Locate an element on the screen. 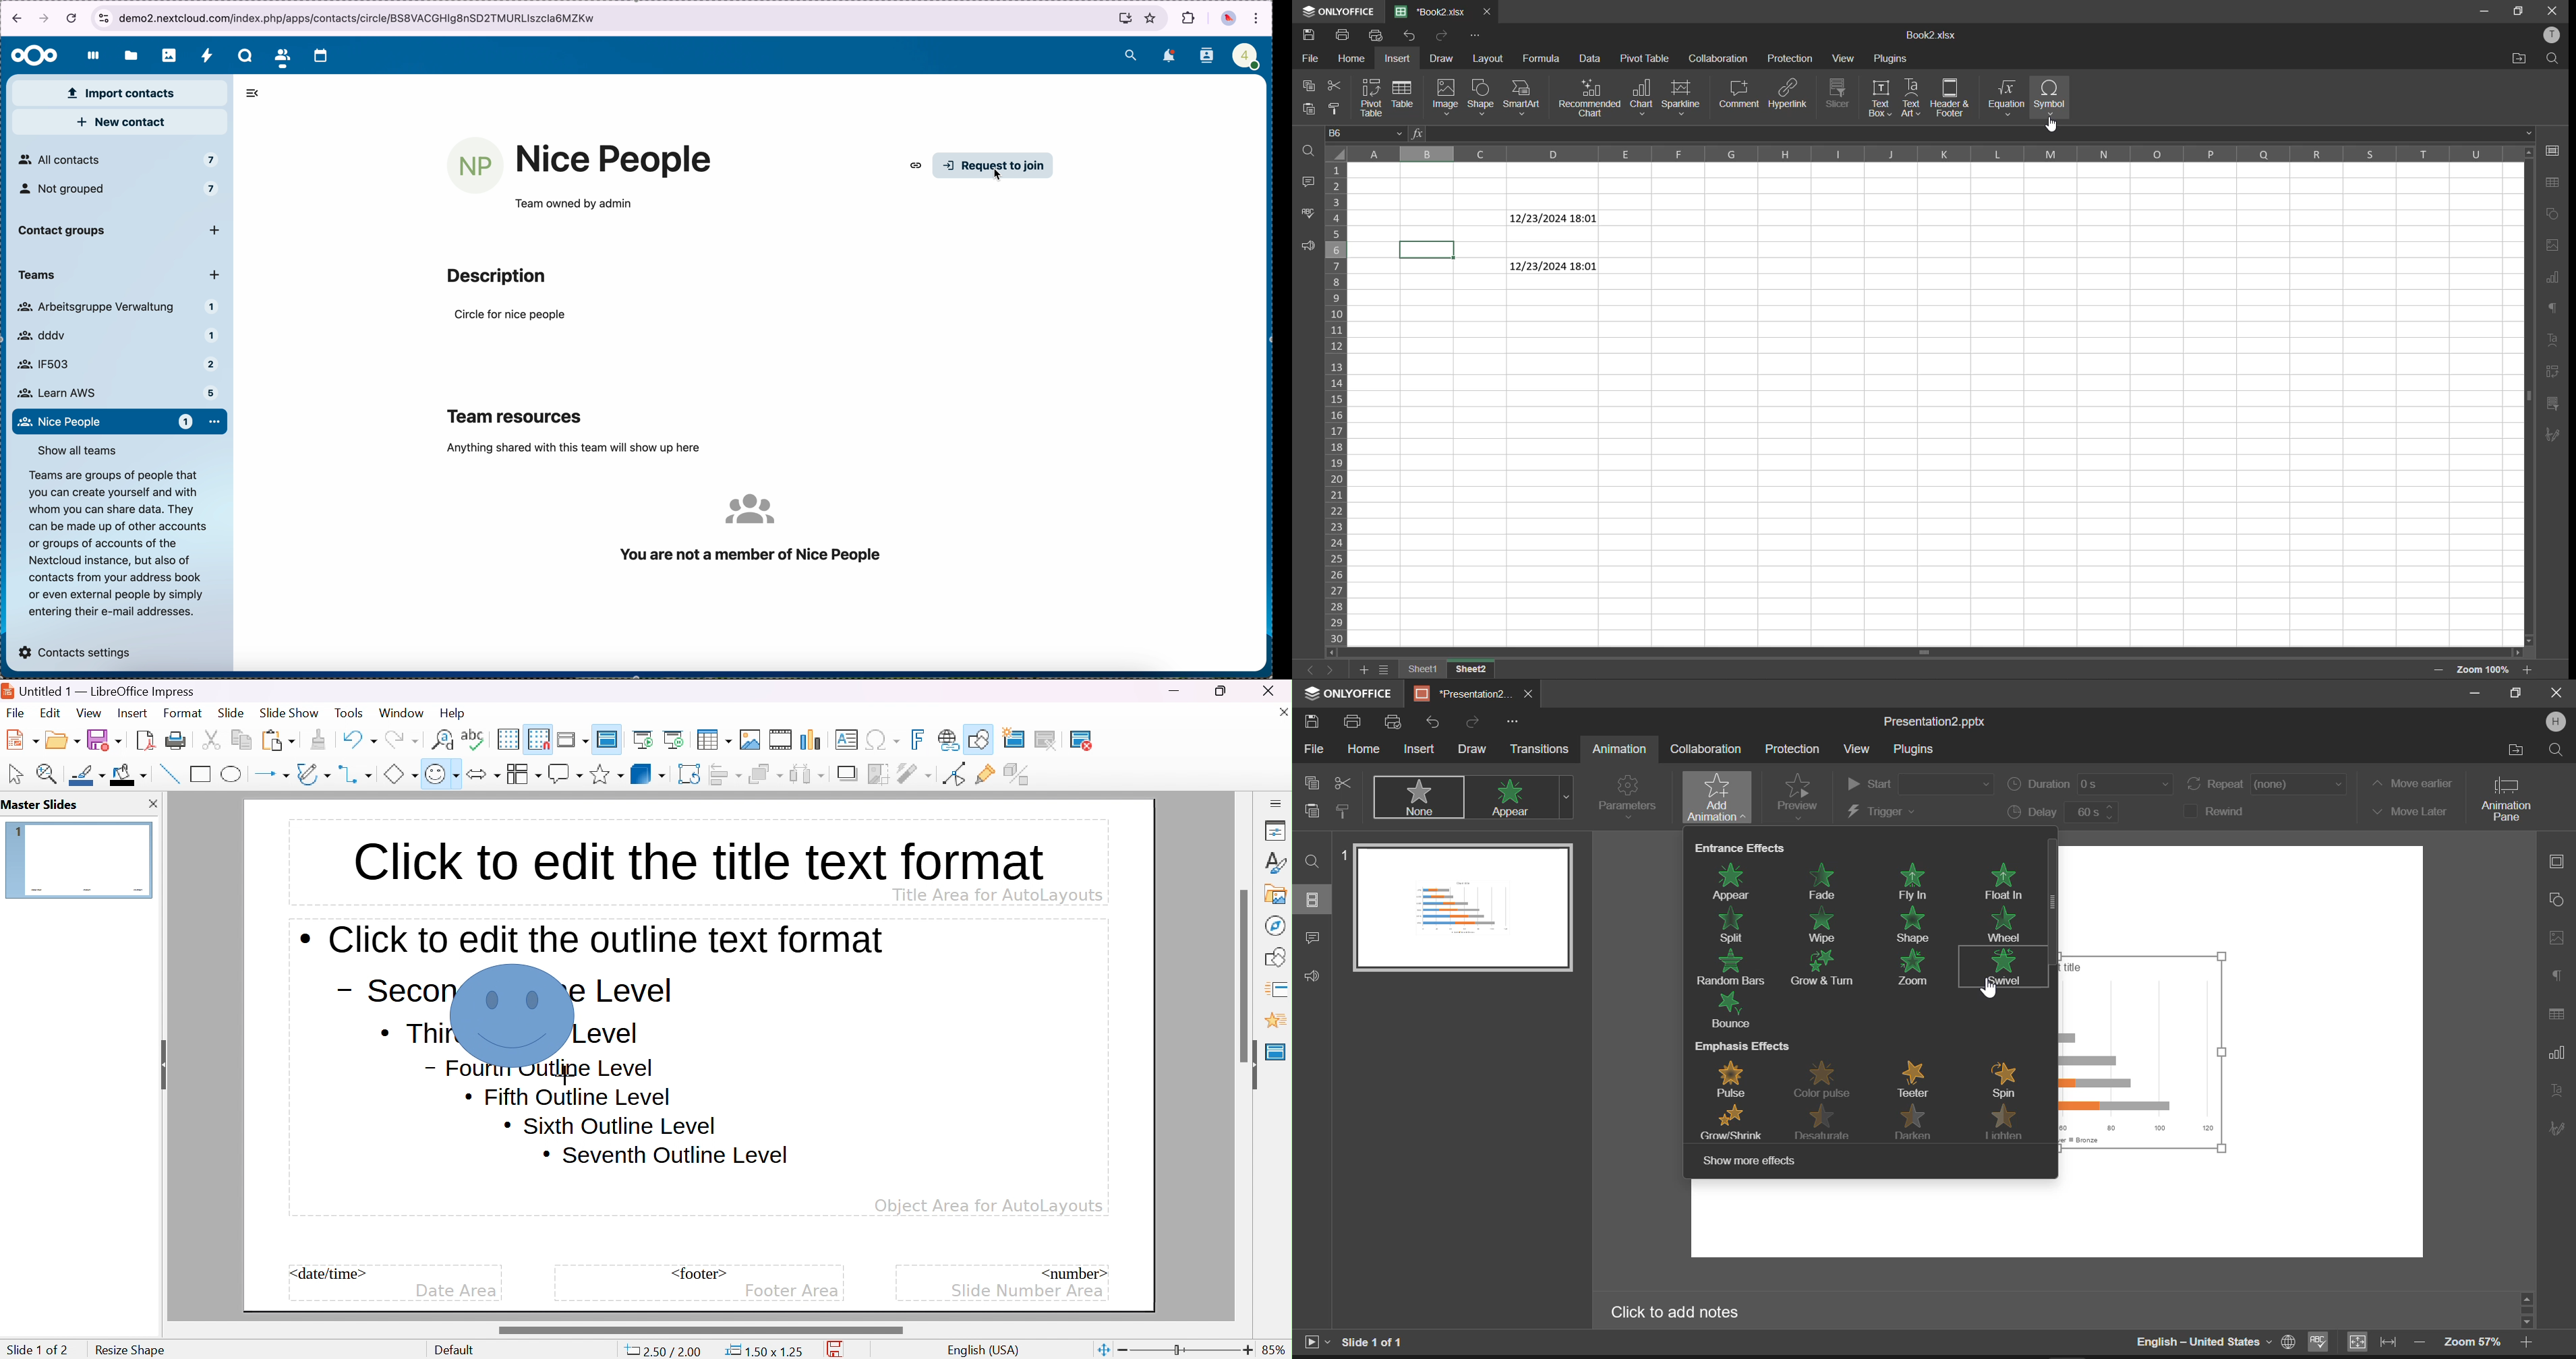  3D onjects is located at coordinates (648, 773).